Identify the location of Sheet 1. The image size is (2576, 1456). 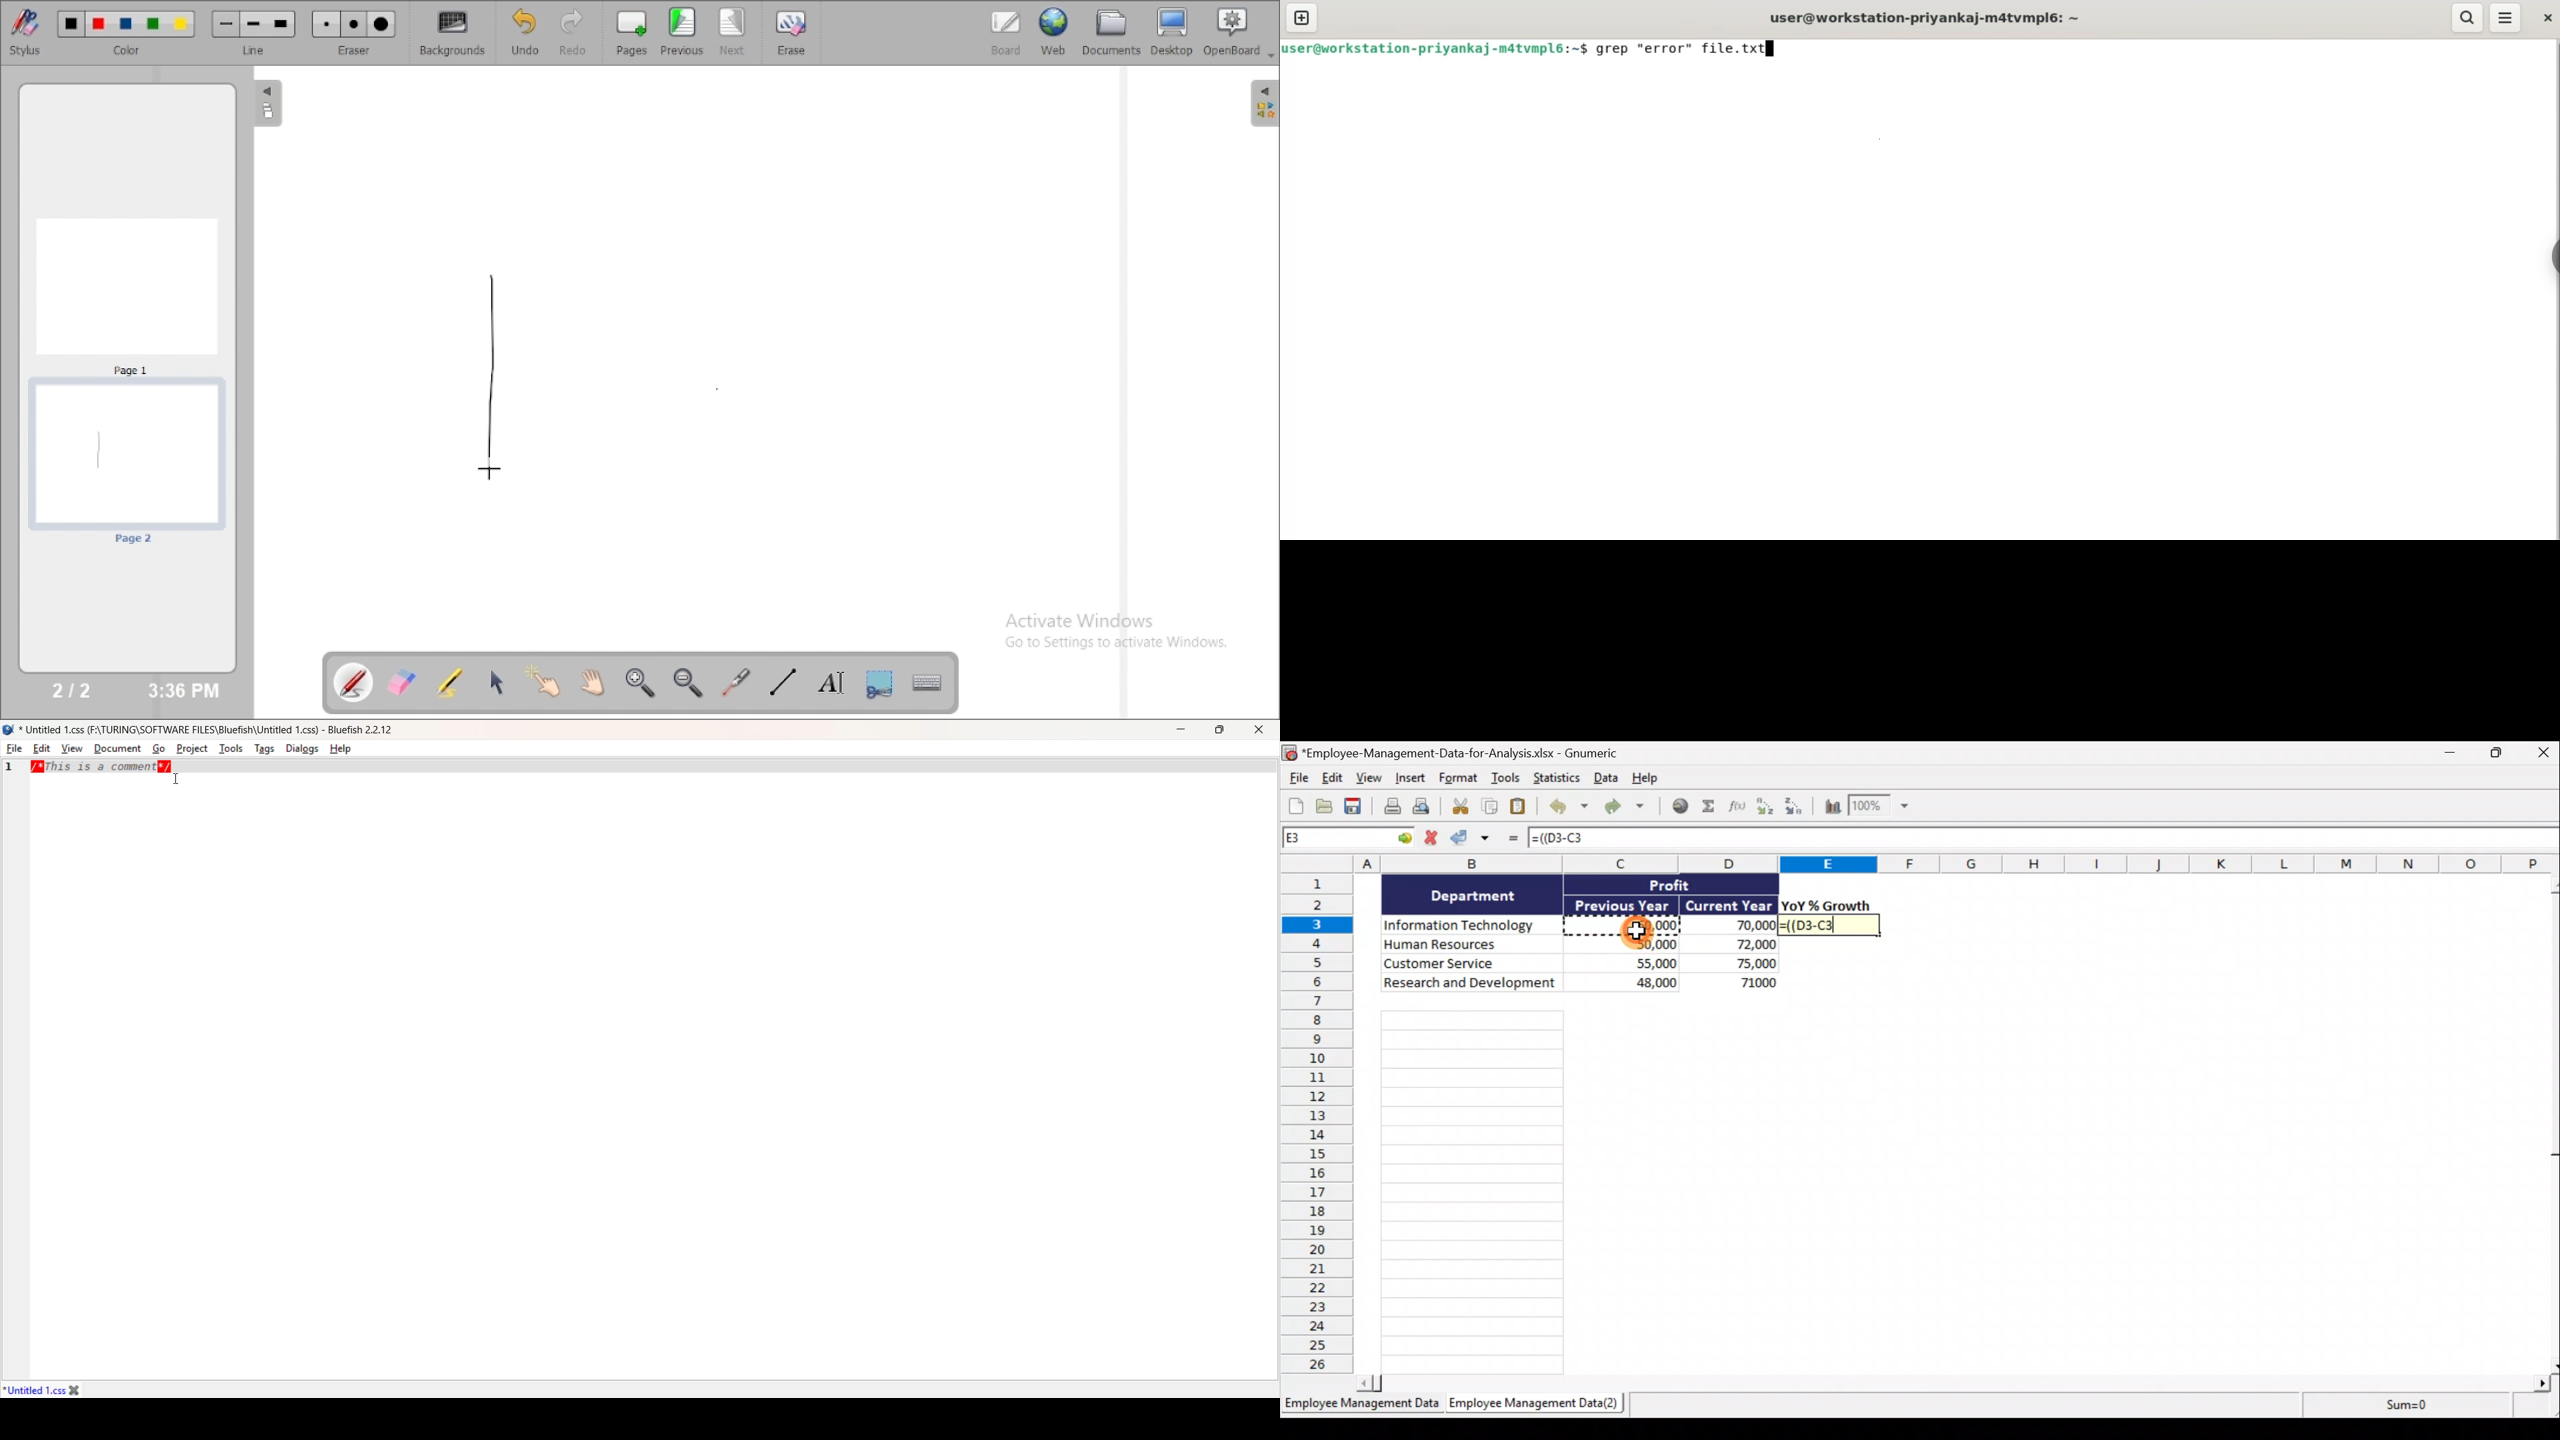
(1360, 1404).